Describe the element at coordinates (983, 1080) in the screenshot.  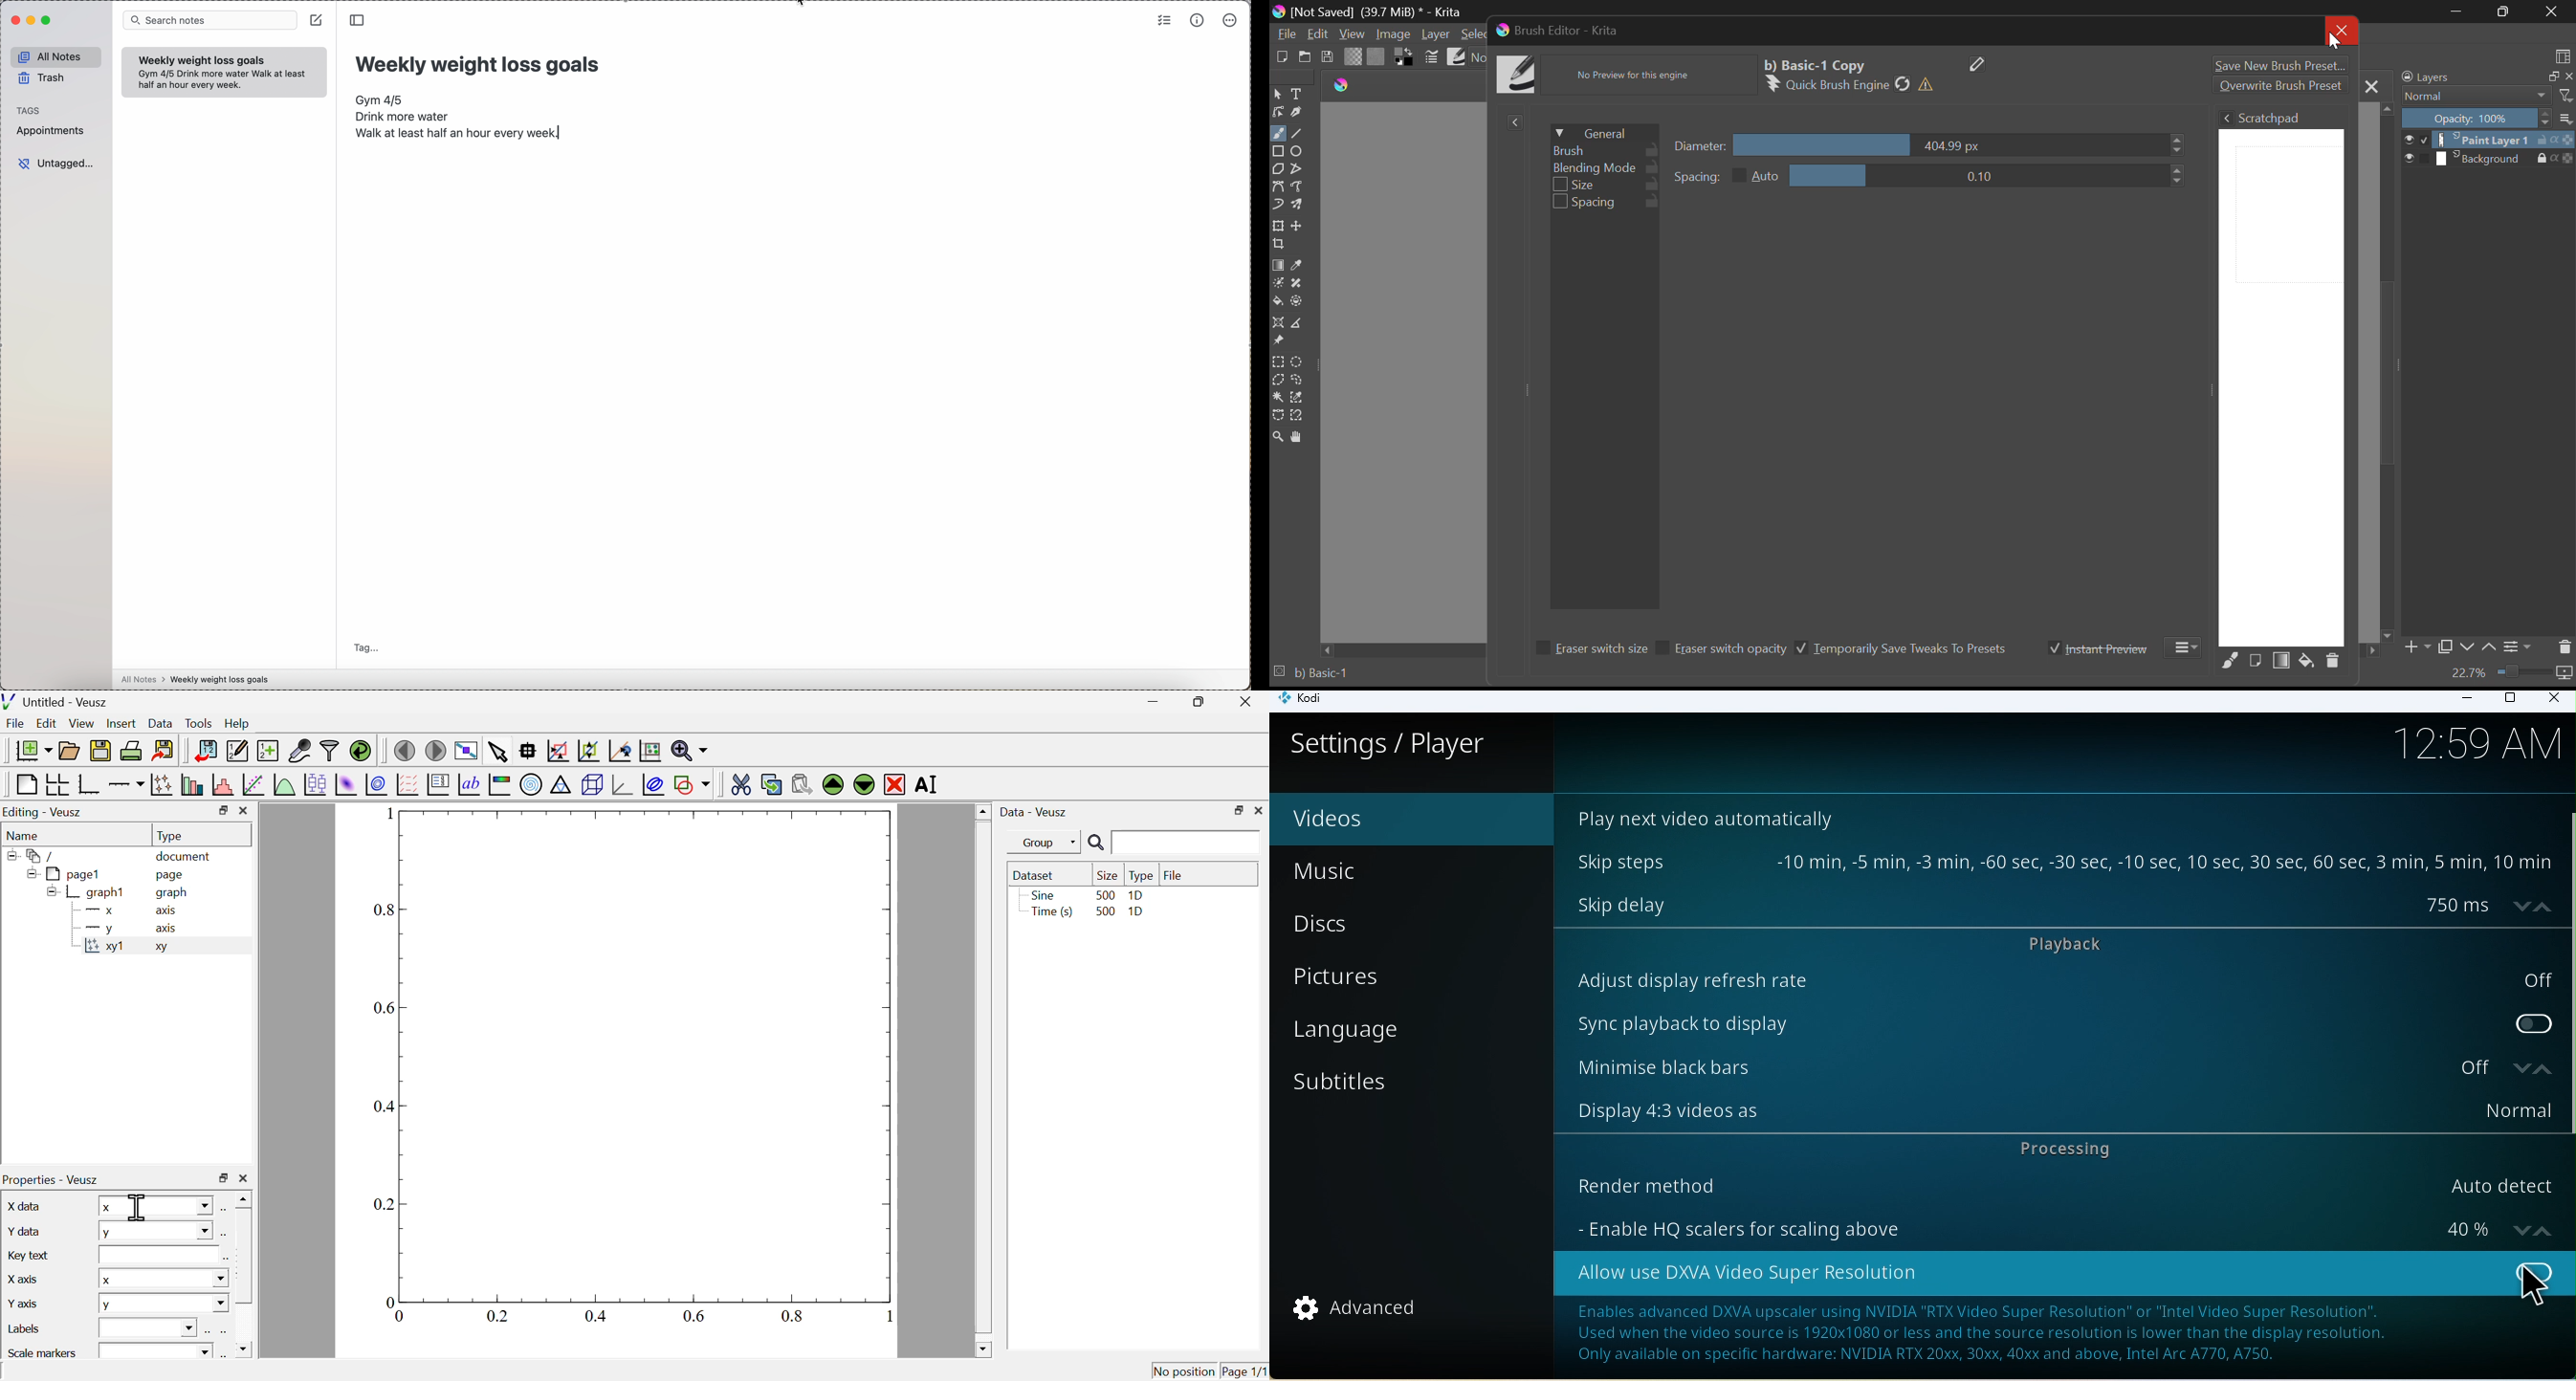
I see `scrollbar` at that location.